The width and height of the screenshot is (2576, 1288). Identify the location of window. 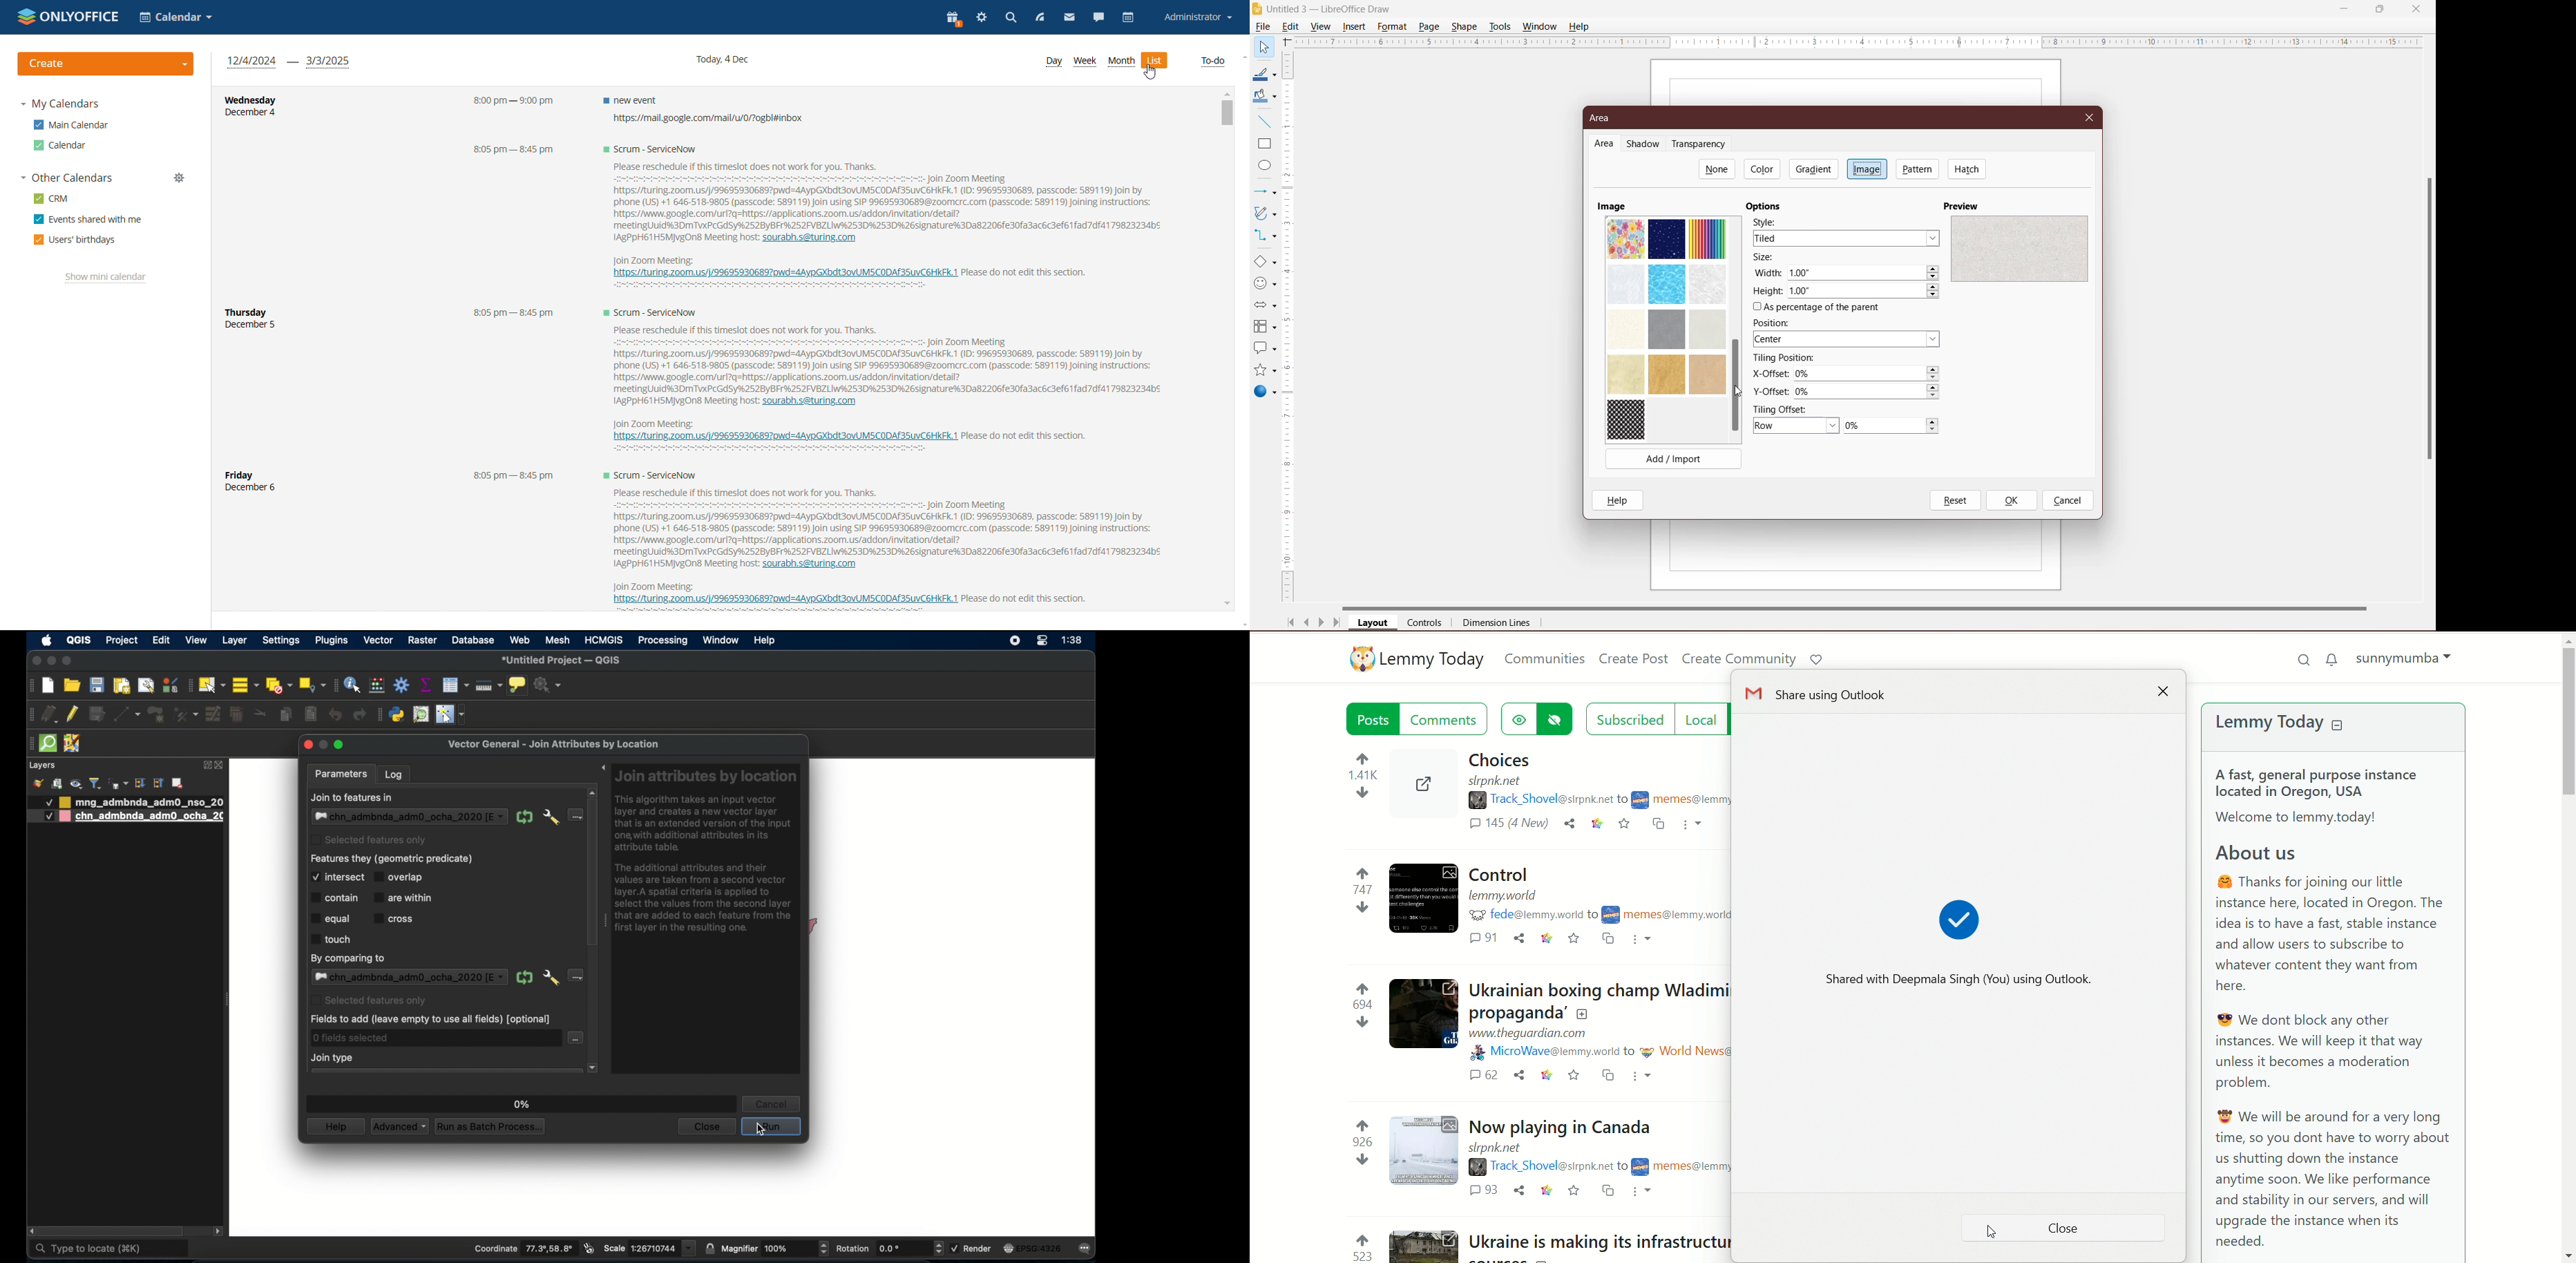
(720, 640).